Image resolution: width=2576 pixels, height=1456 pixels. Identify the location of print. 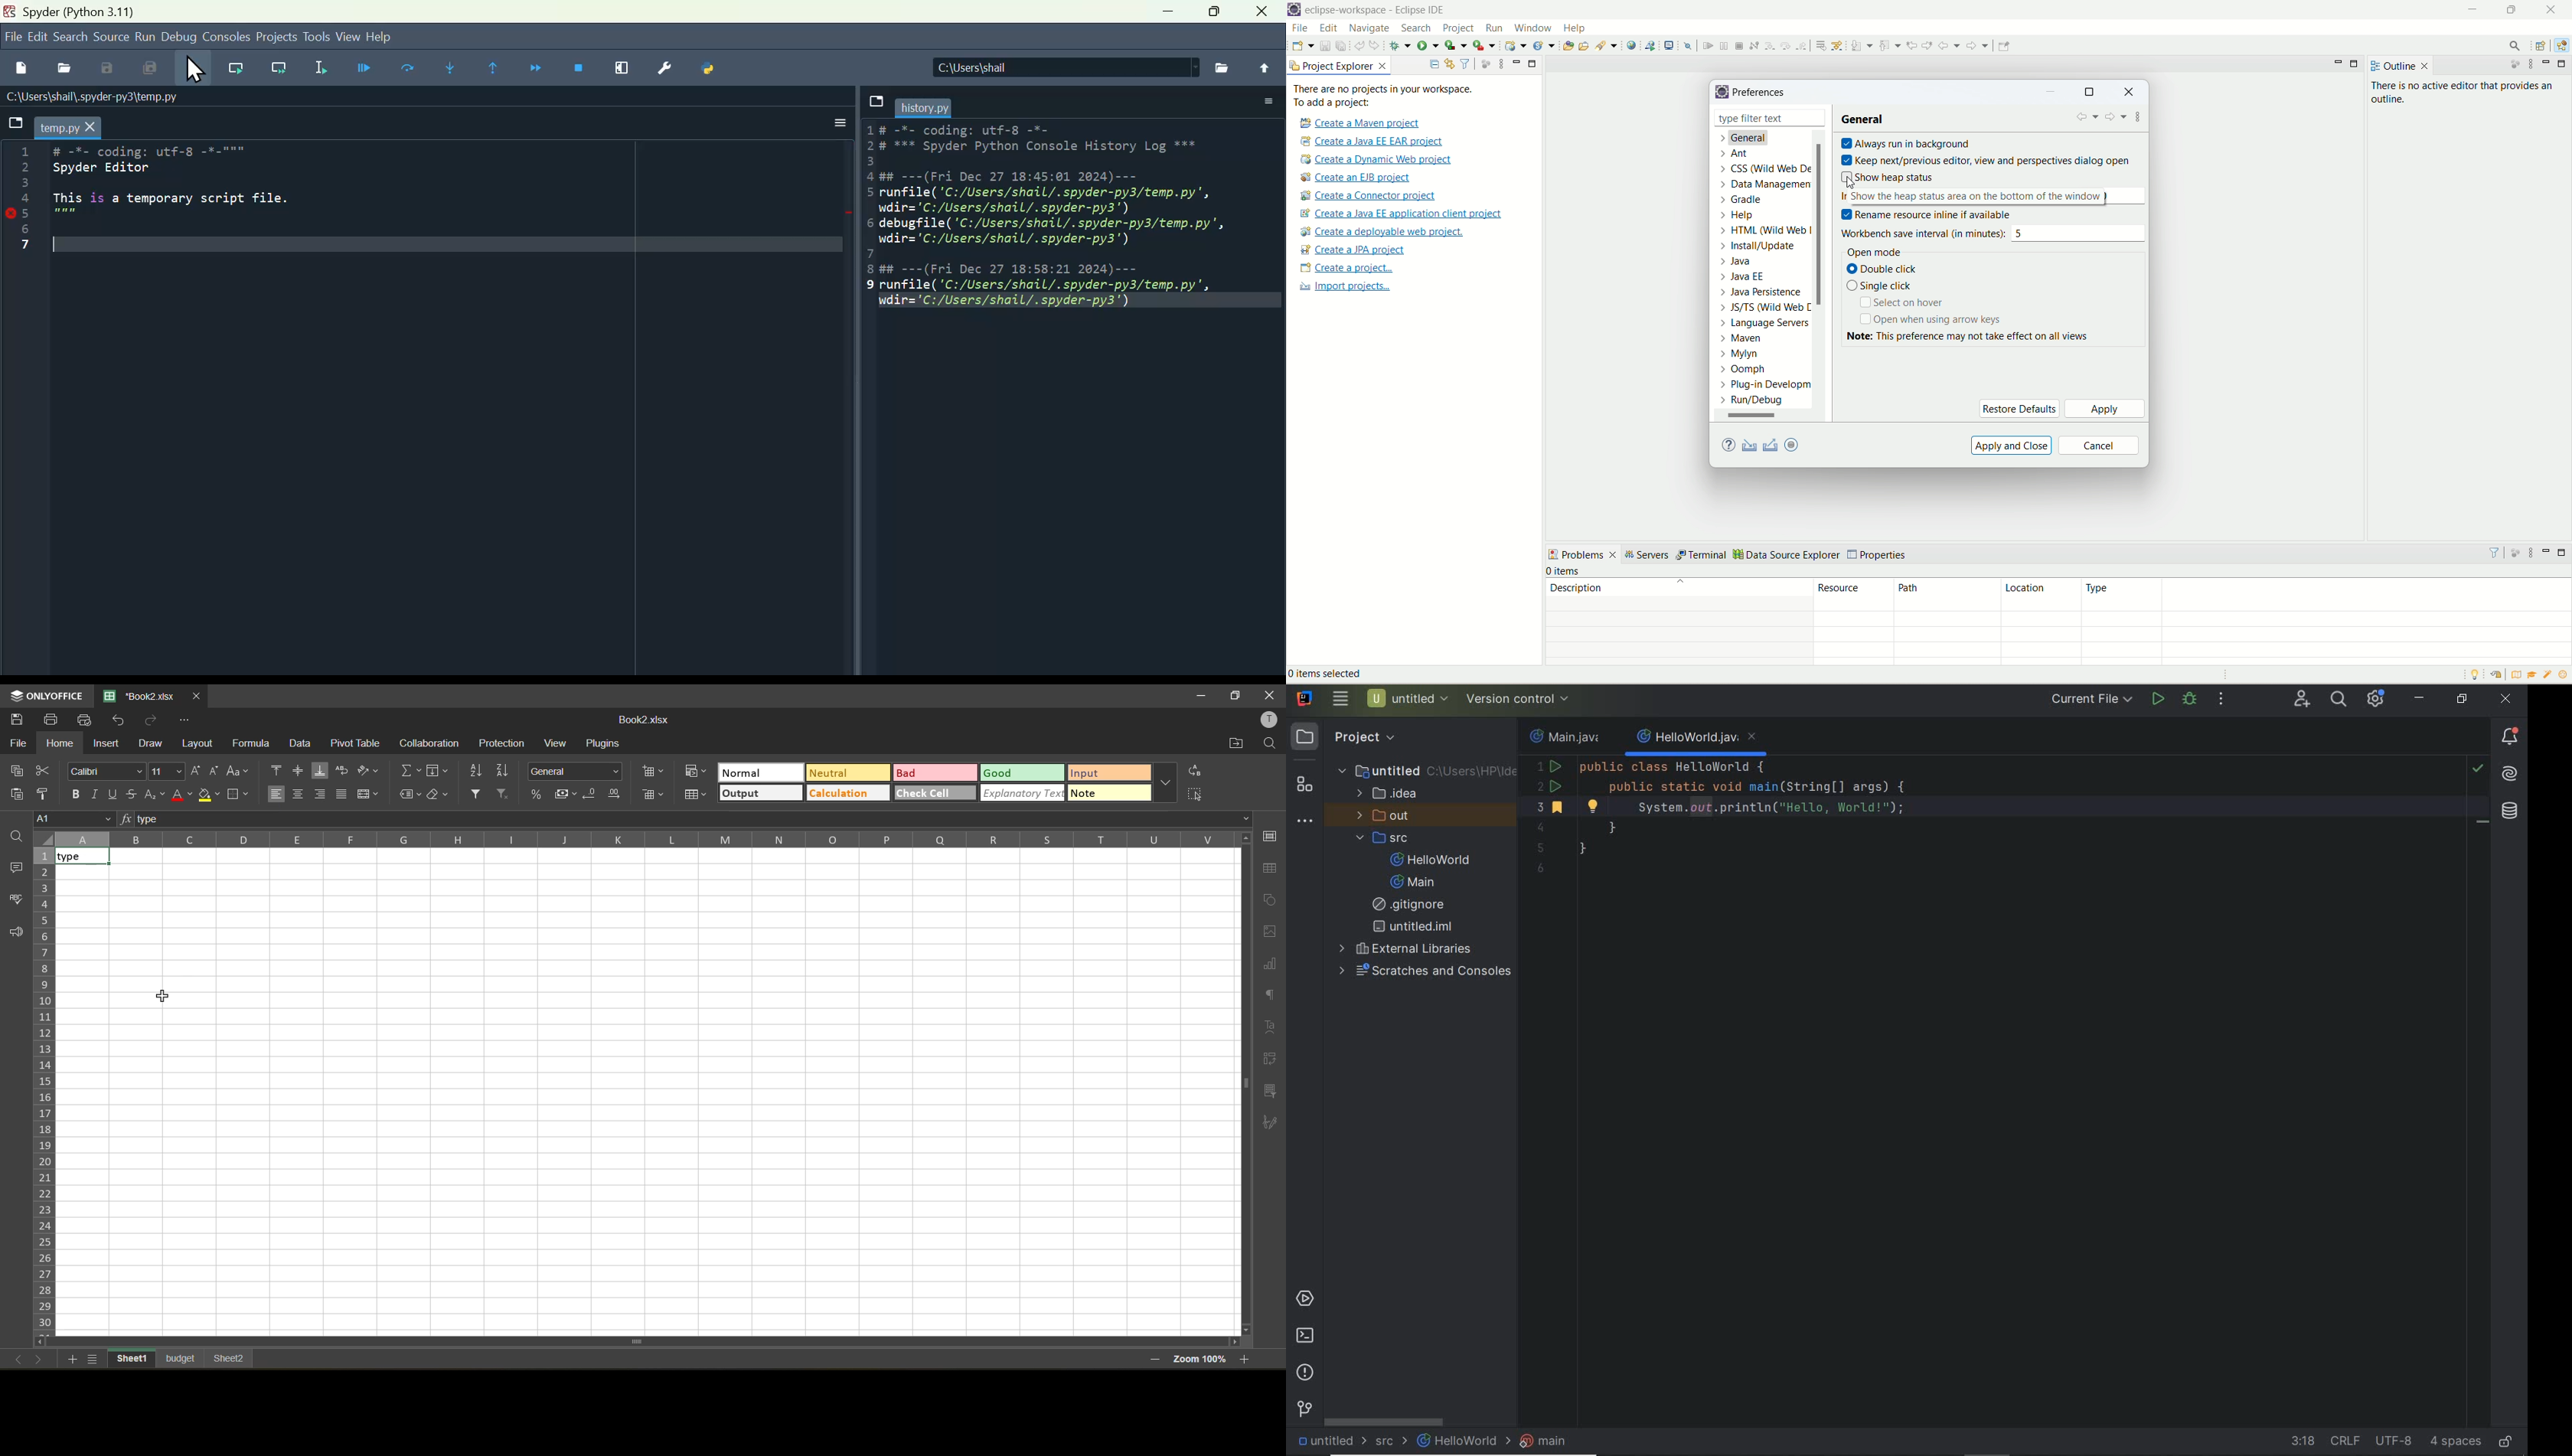
(50, 721).